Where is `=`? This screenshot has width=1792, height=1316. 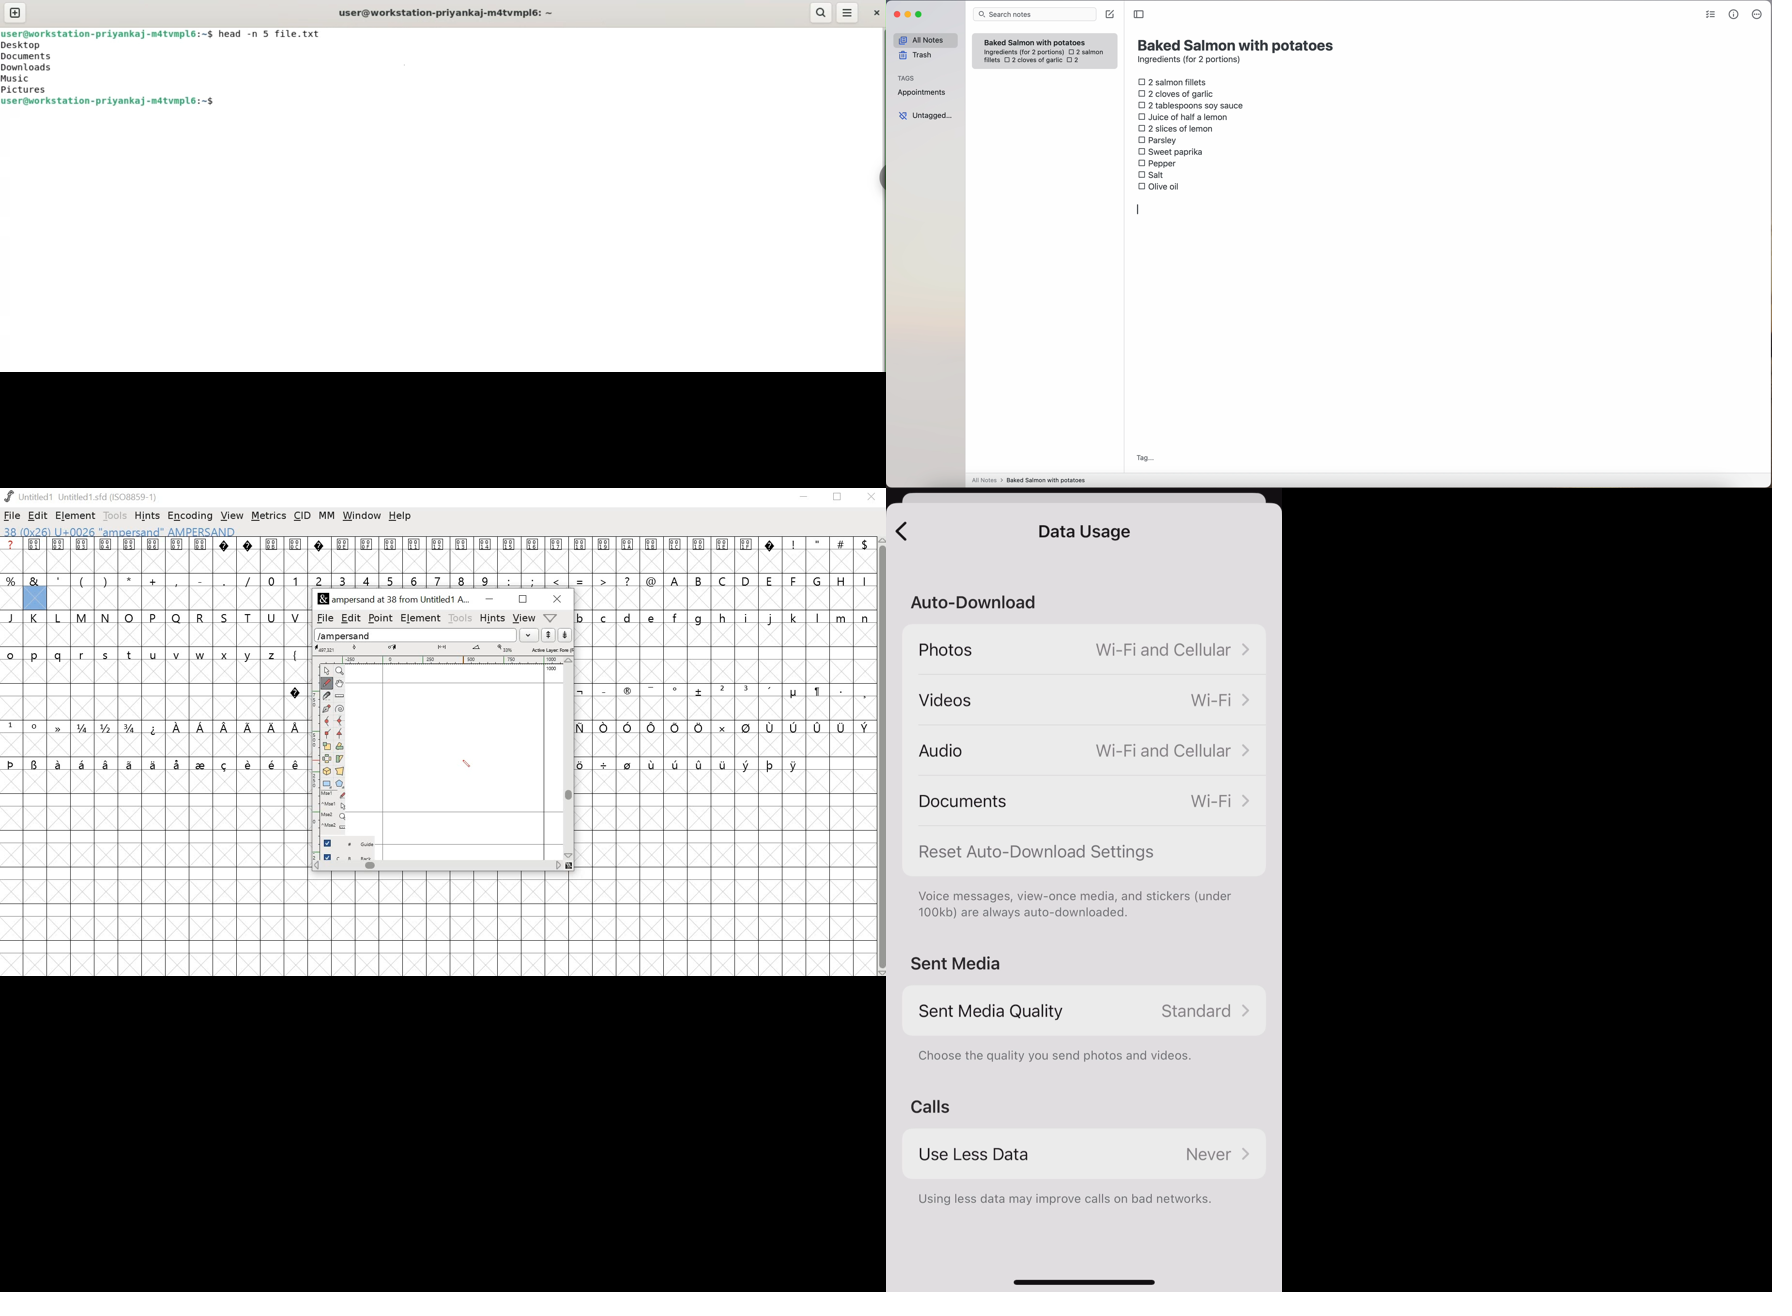
= is located at coordinates (580, 580).